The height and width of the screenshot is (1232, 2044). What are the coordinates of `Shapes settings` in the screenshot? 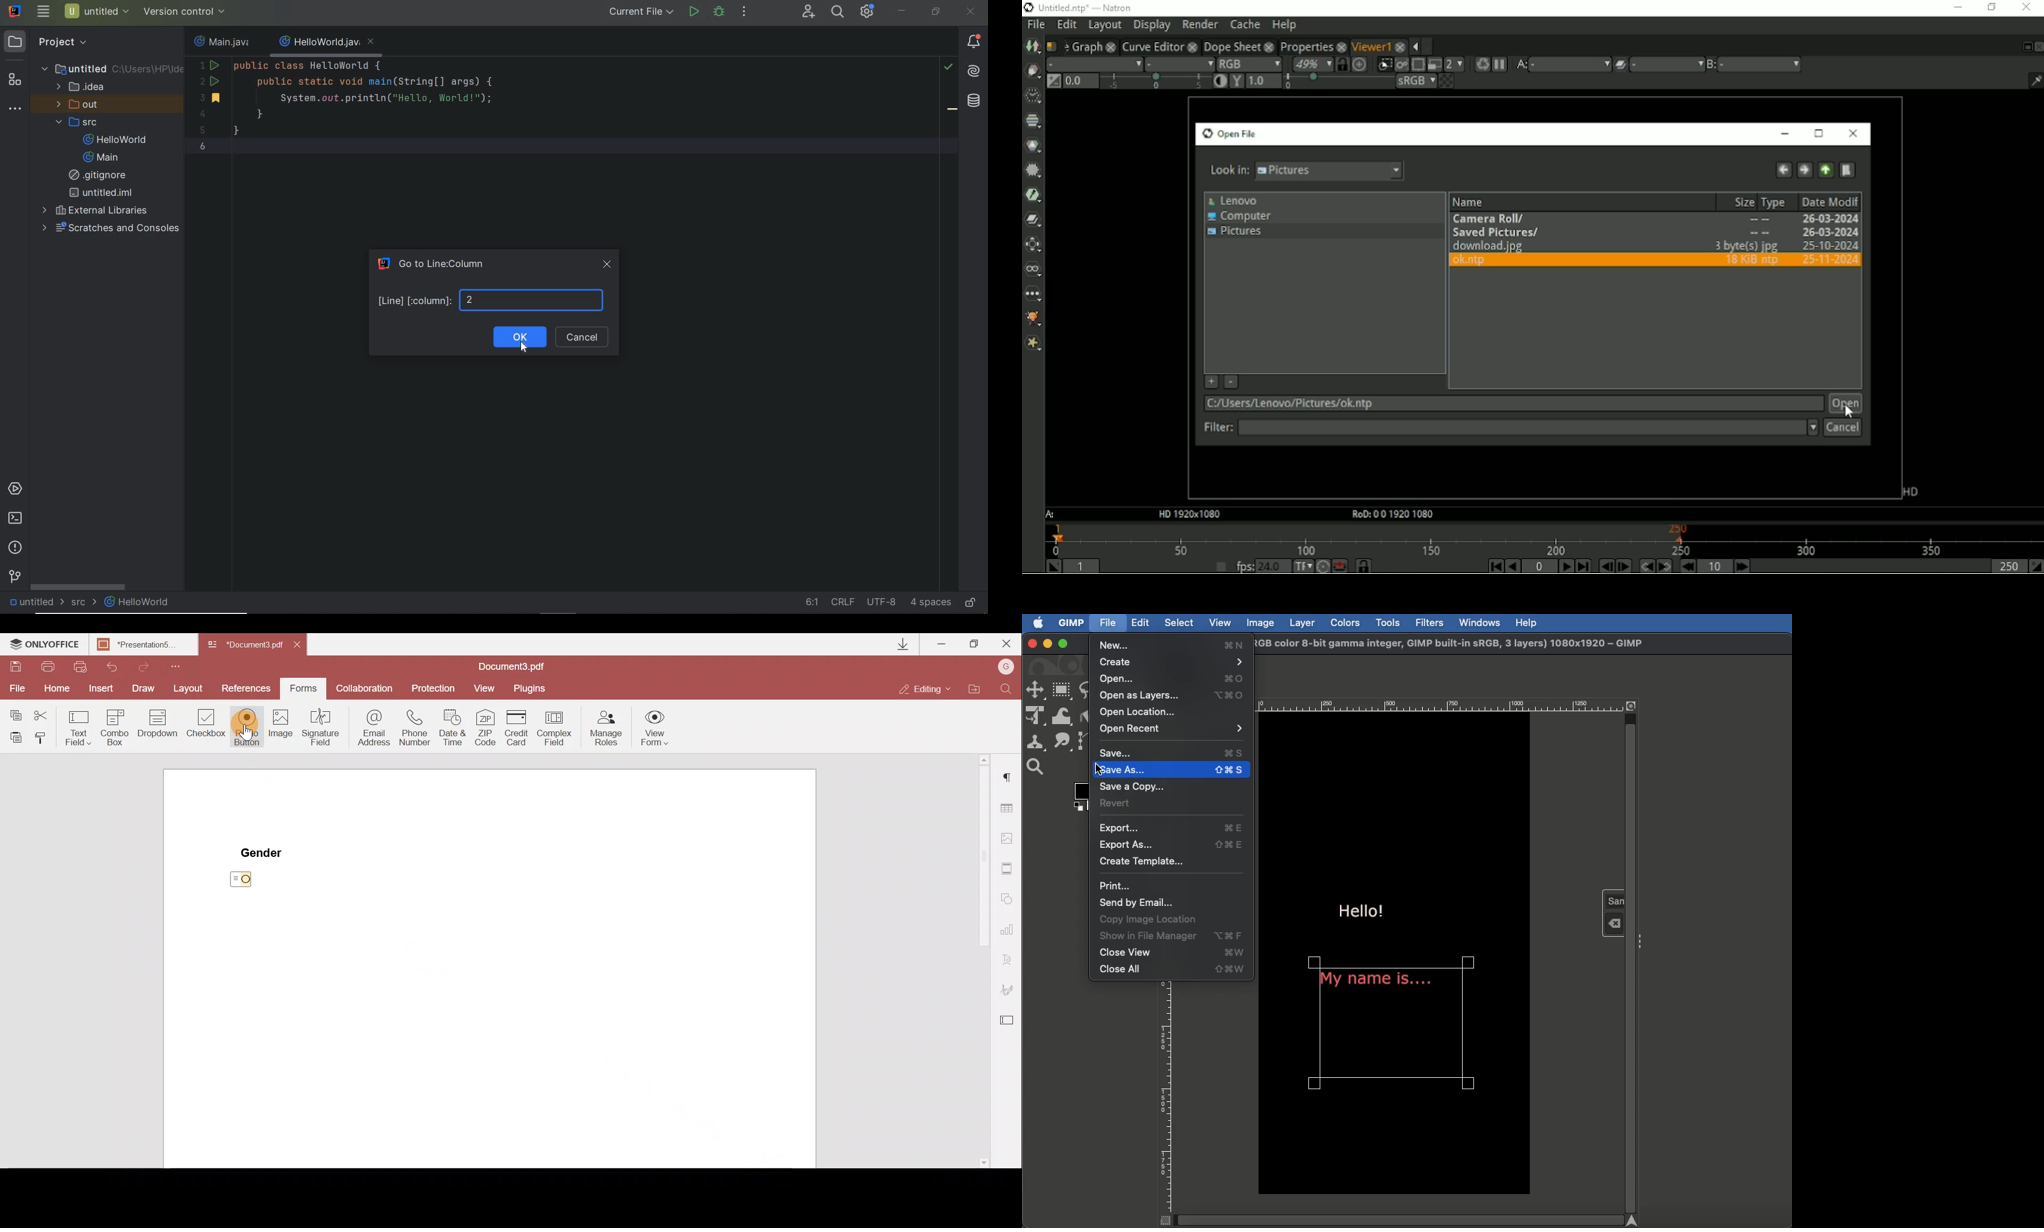 It's located at (1009, 900).